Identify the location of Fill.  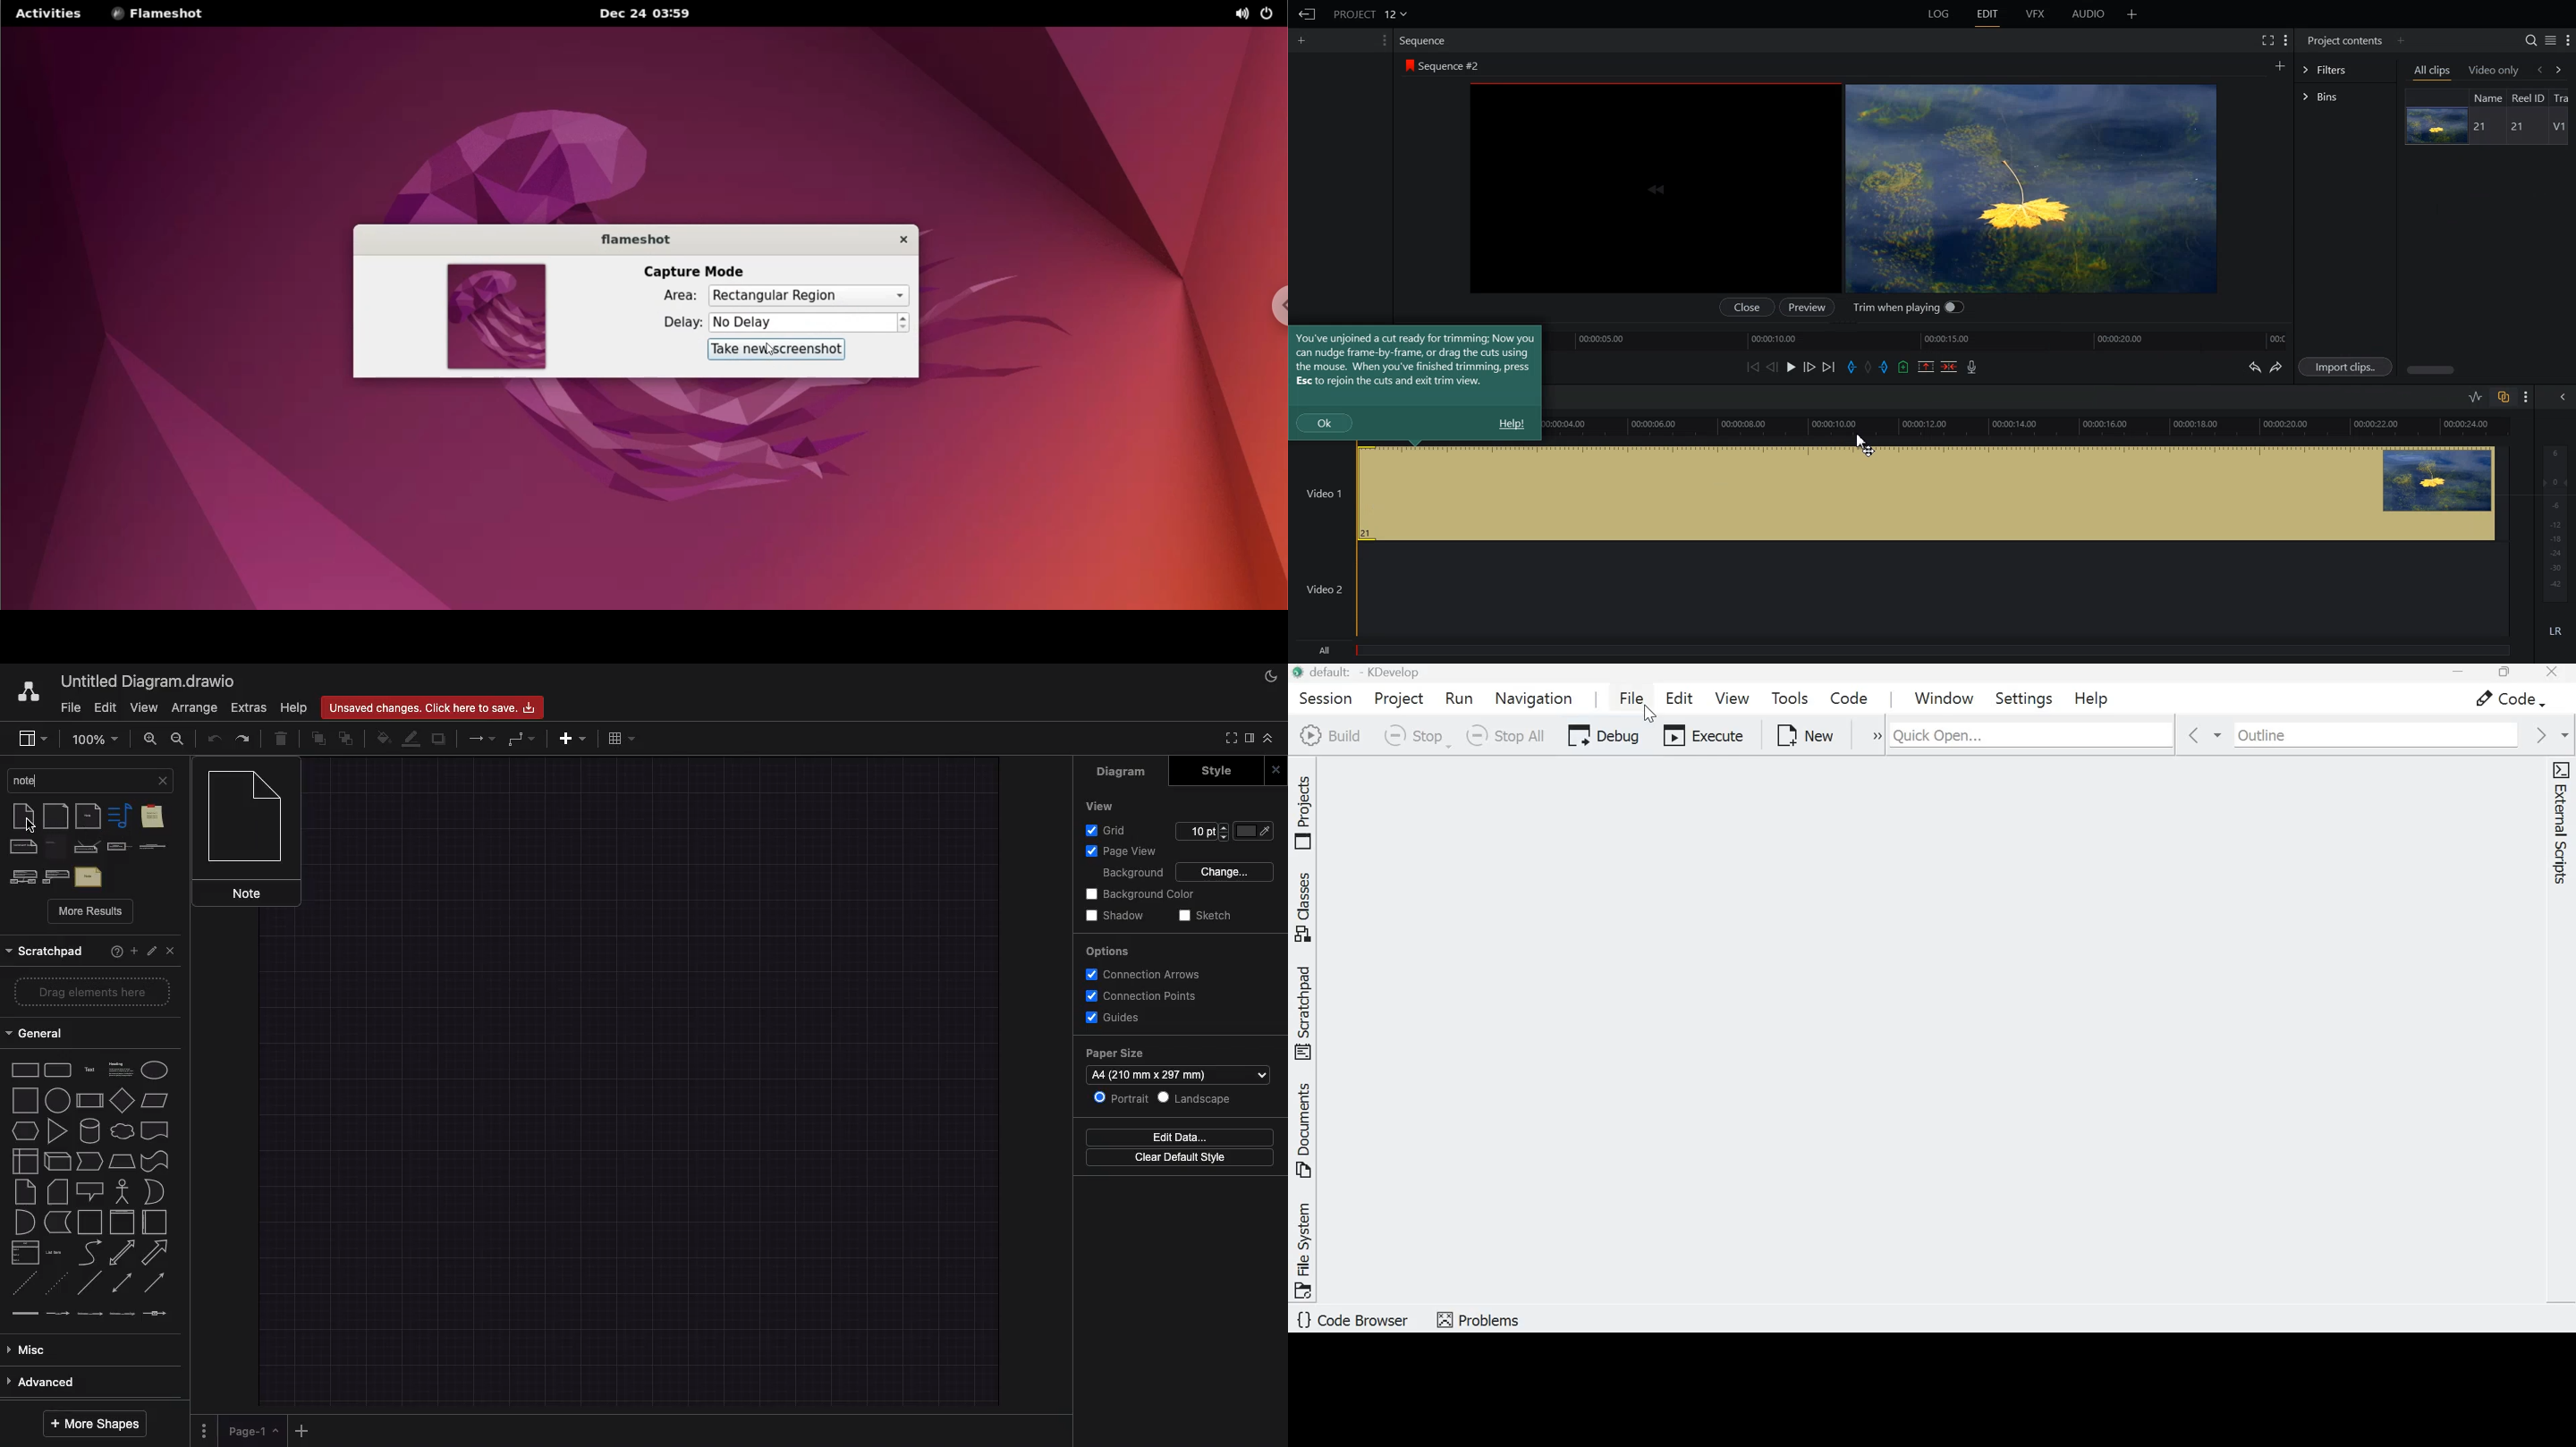
(1255, 832).